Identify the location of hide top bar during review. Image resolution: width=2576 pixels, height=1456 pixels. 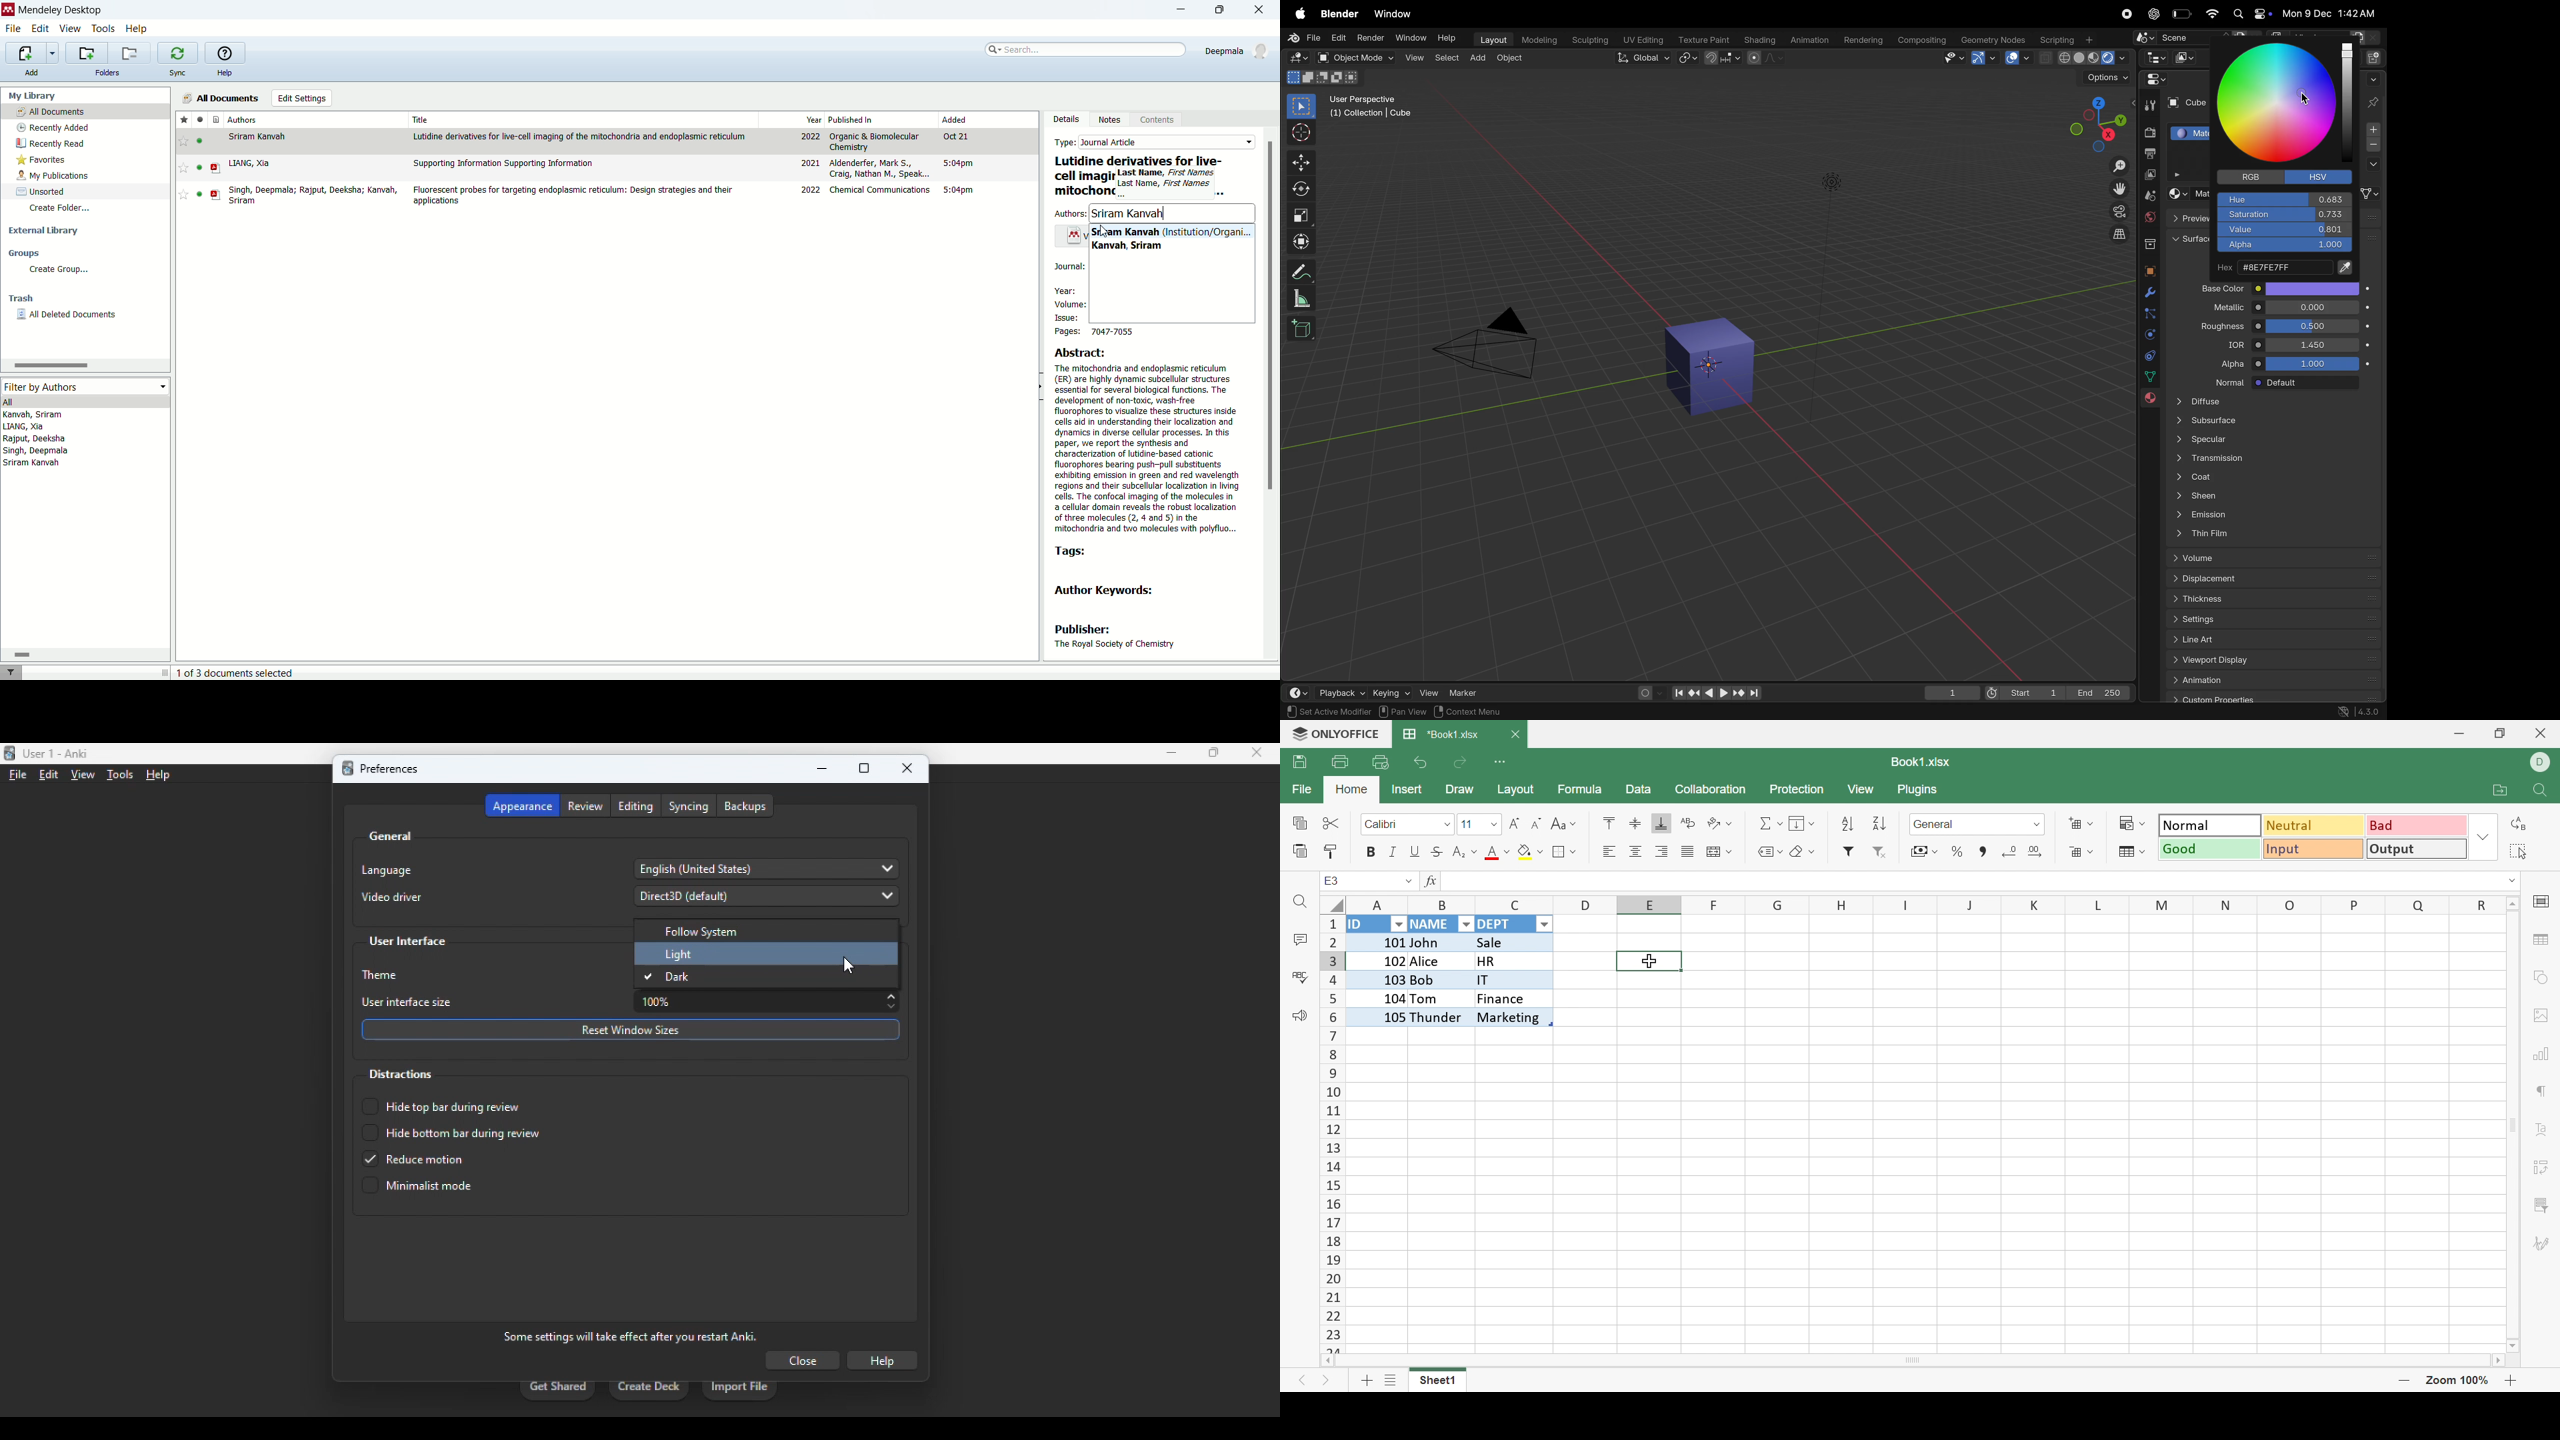
(441, 1106).